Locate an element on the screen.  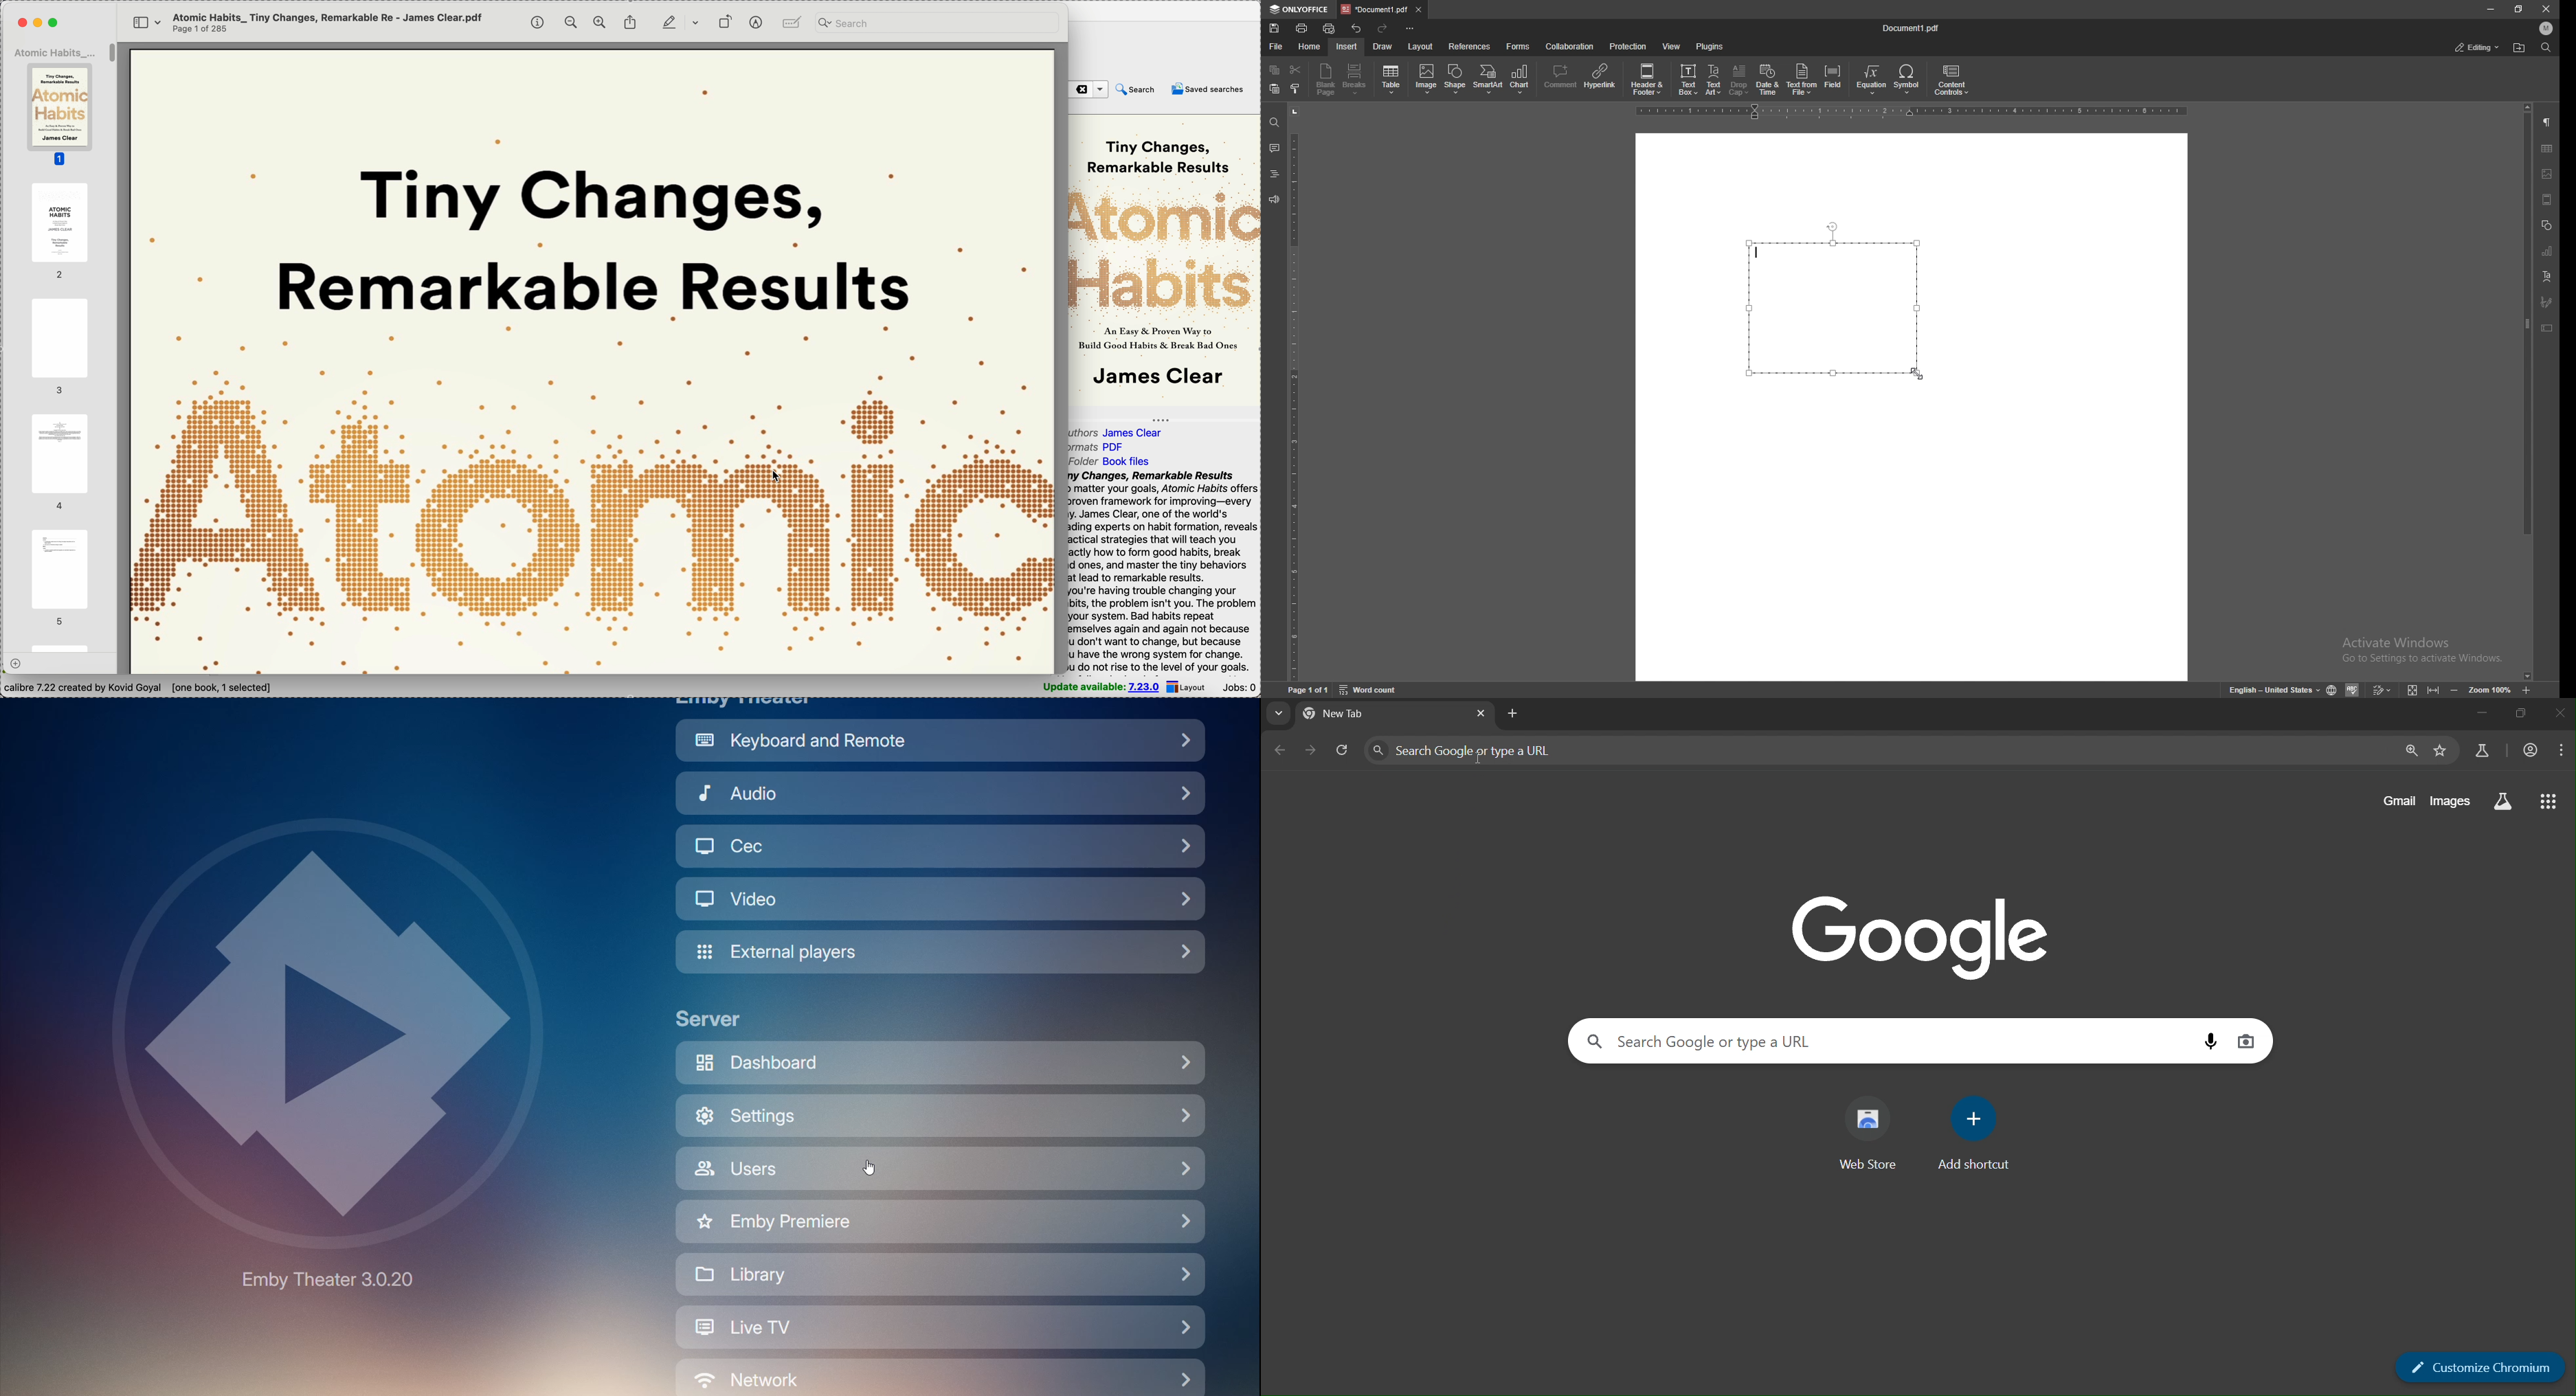
go forward one page is located at coordinates (1312, 751).